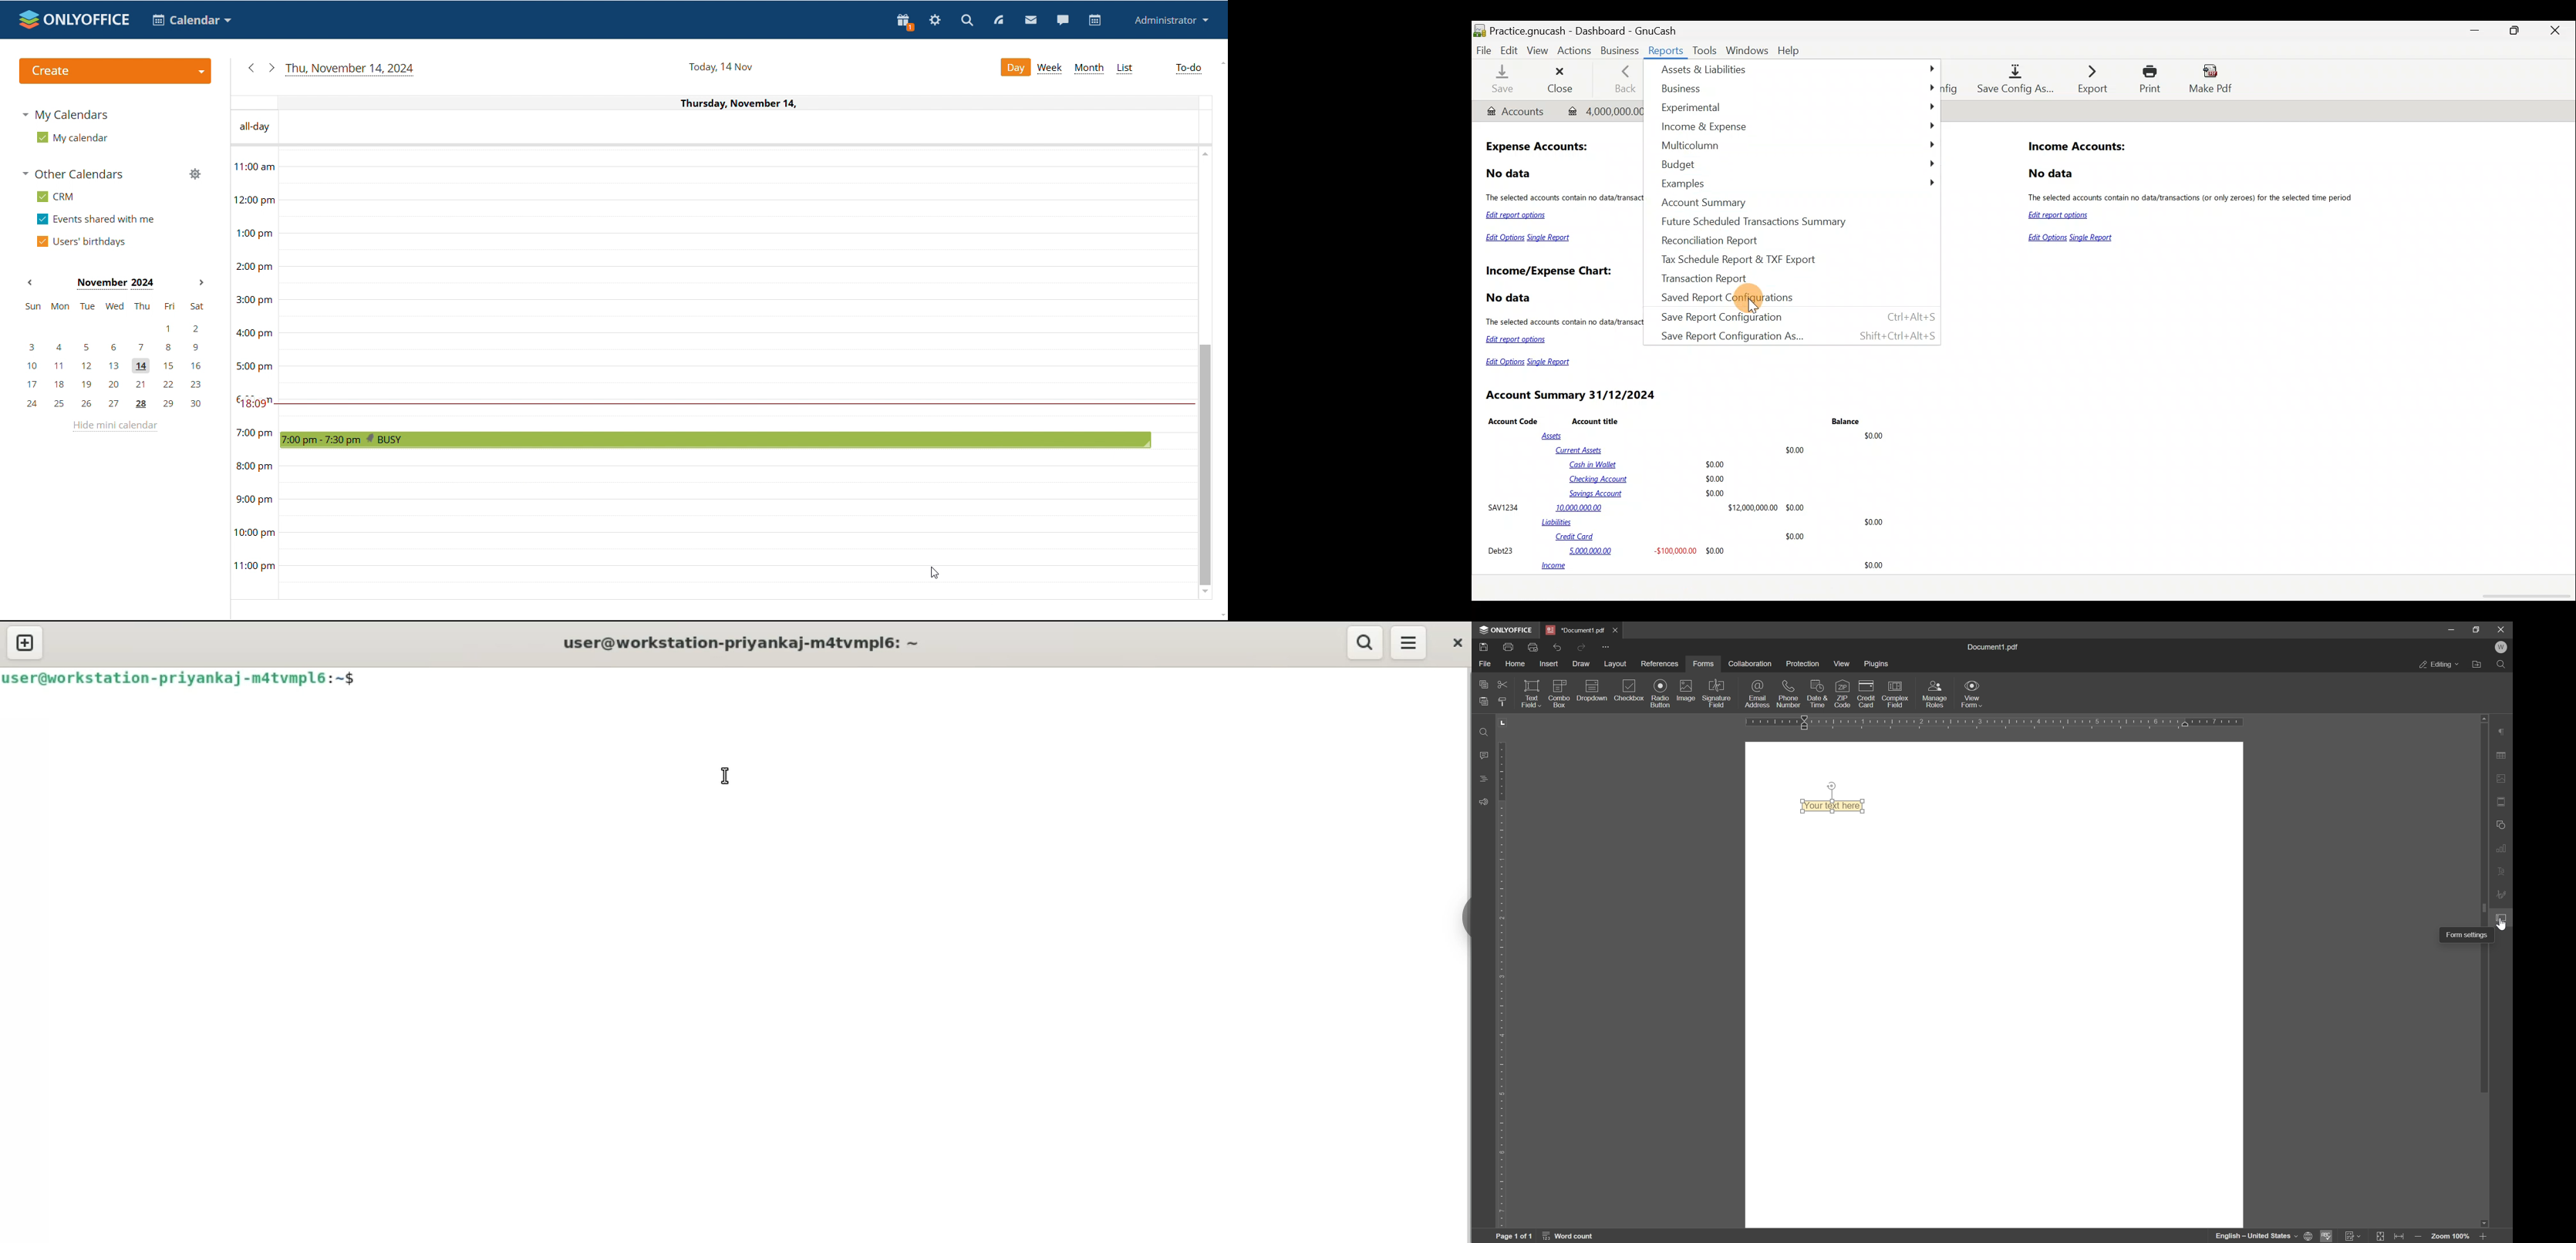 The width and height of the screenshot is (2576, 1260). What do you see at coordinates (79, 242) in the screenshot?
I see `users' birthdays` at bounding box center [79, 242].